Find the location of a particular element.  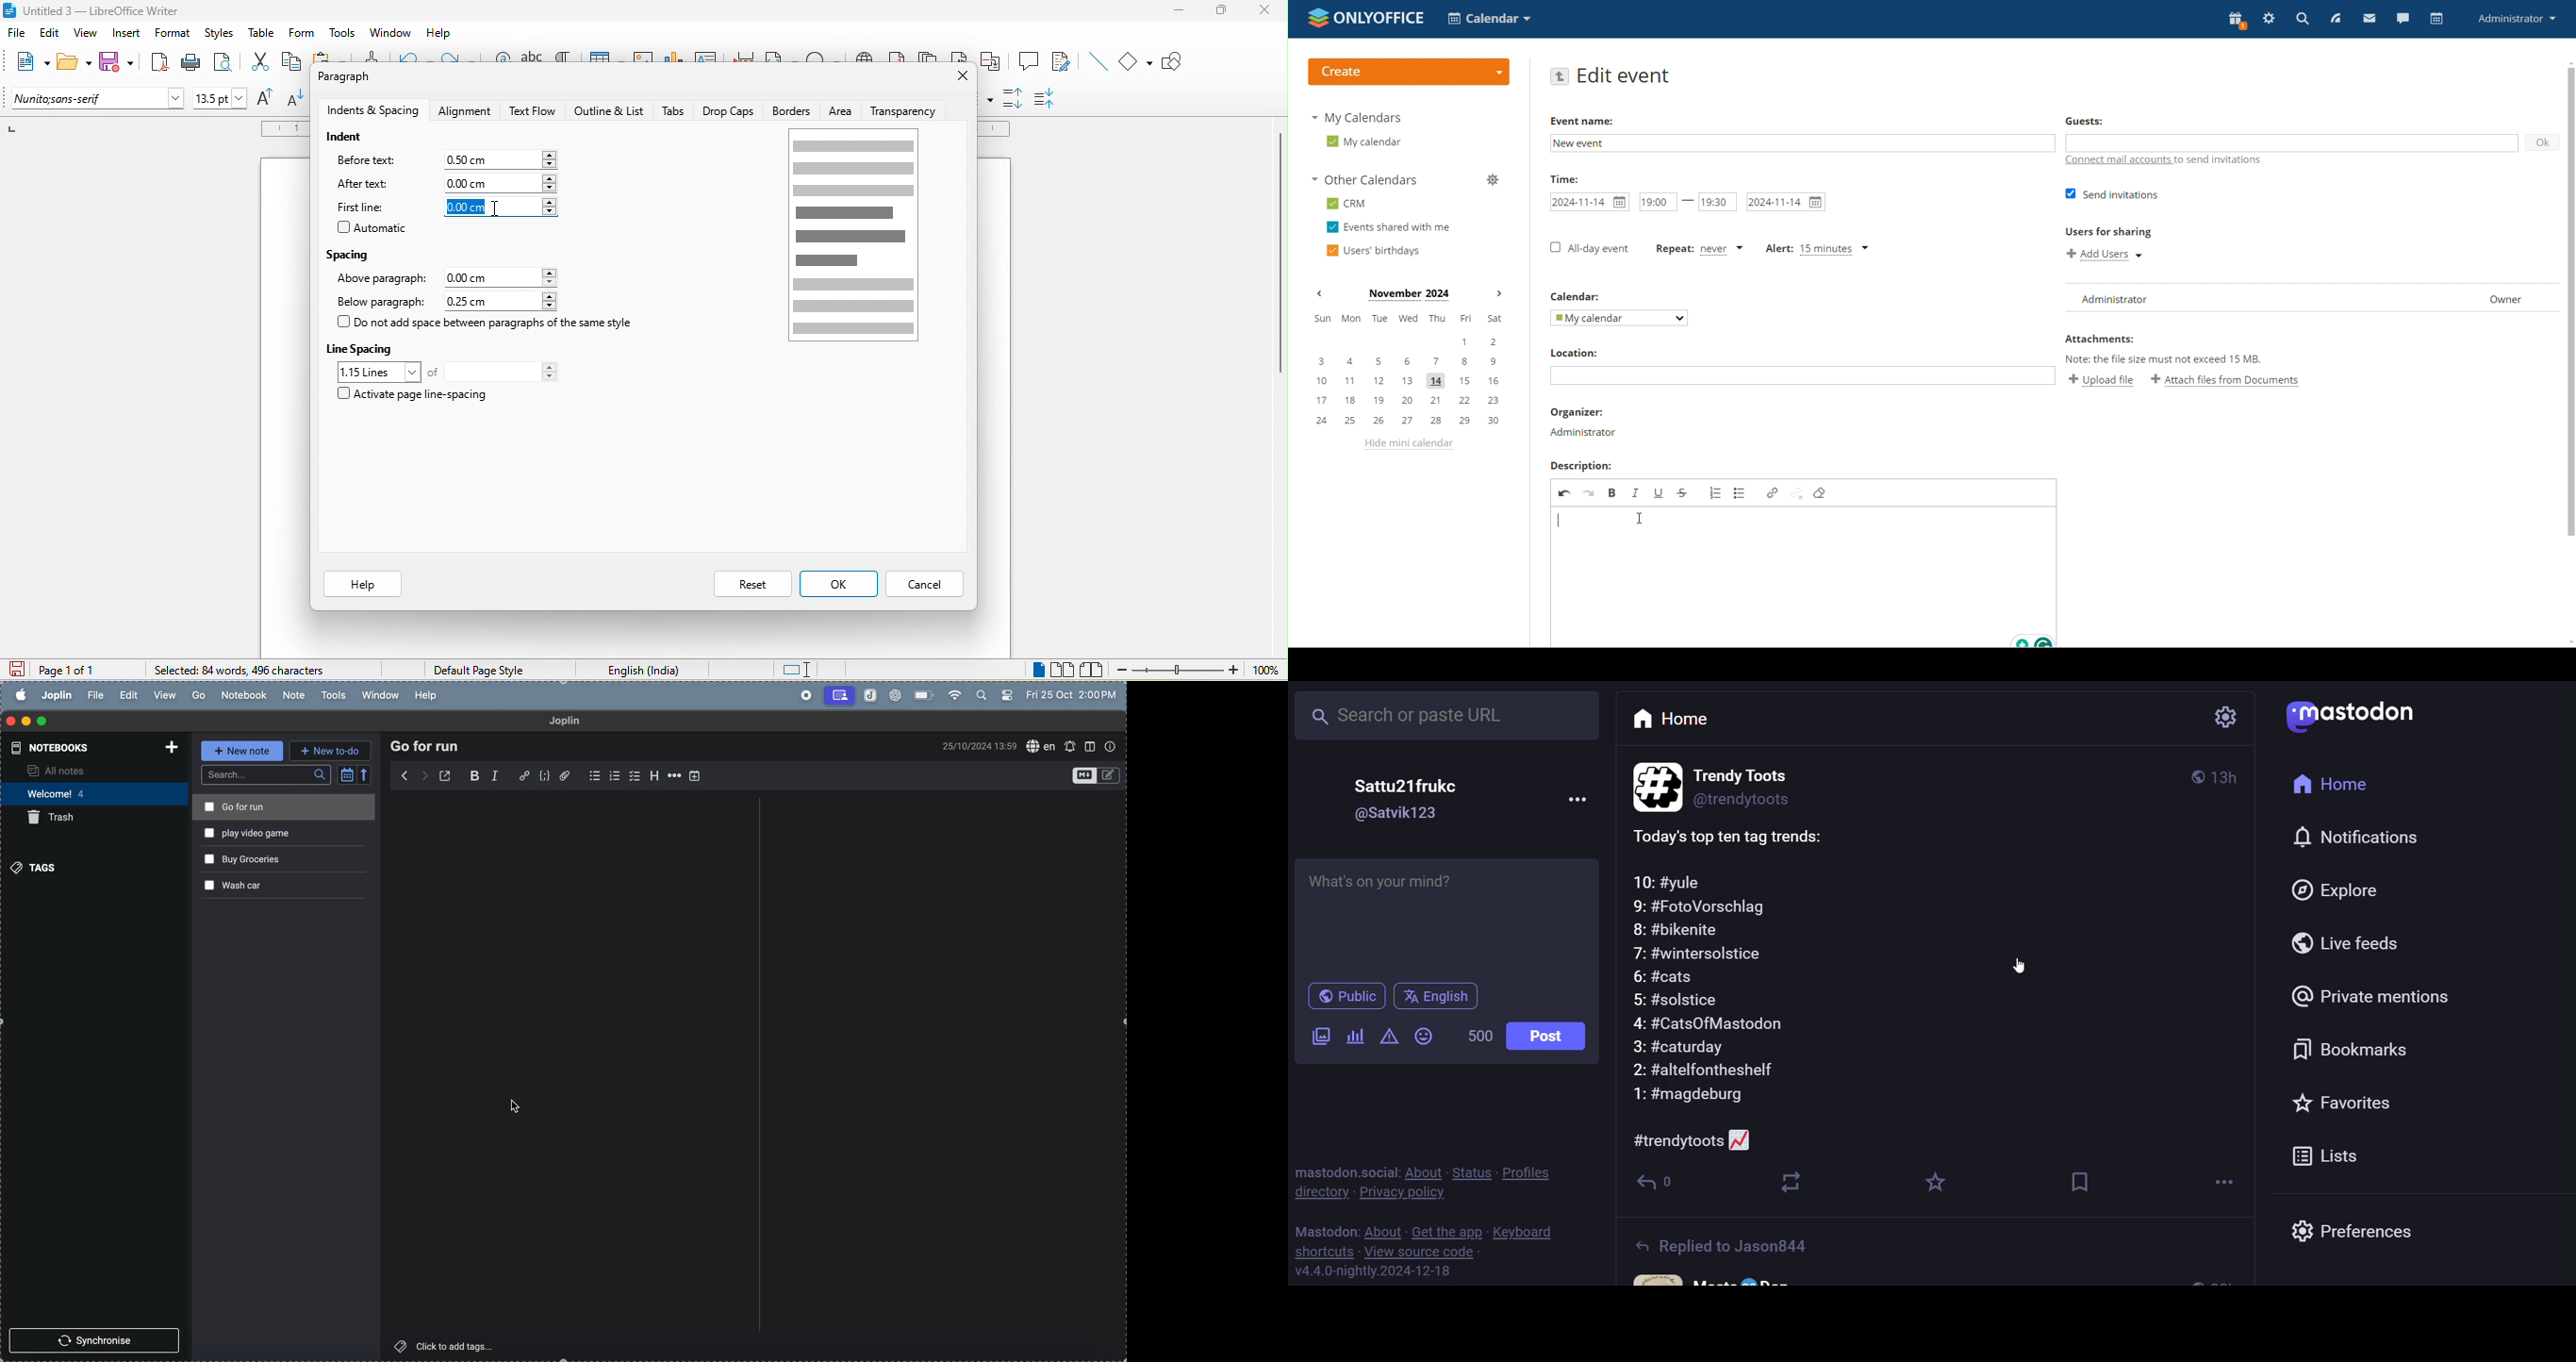

get the app is located at coordinates (1447, 1231).